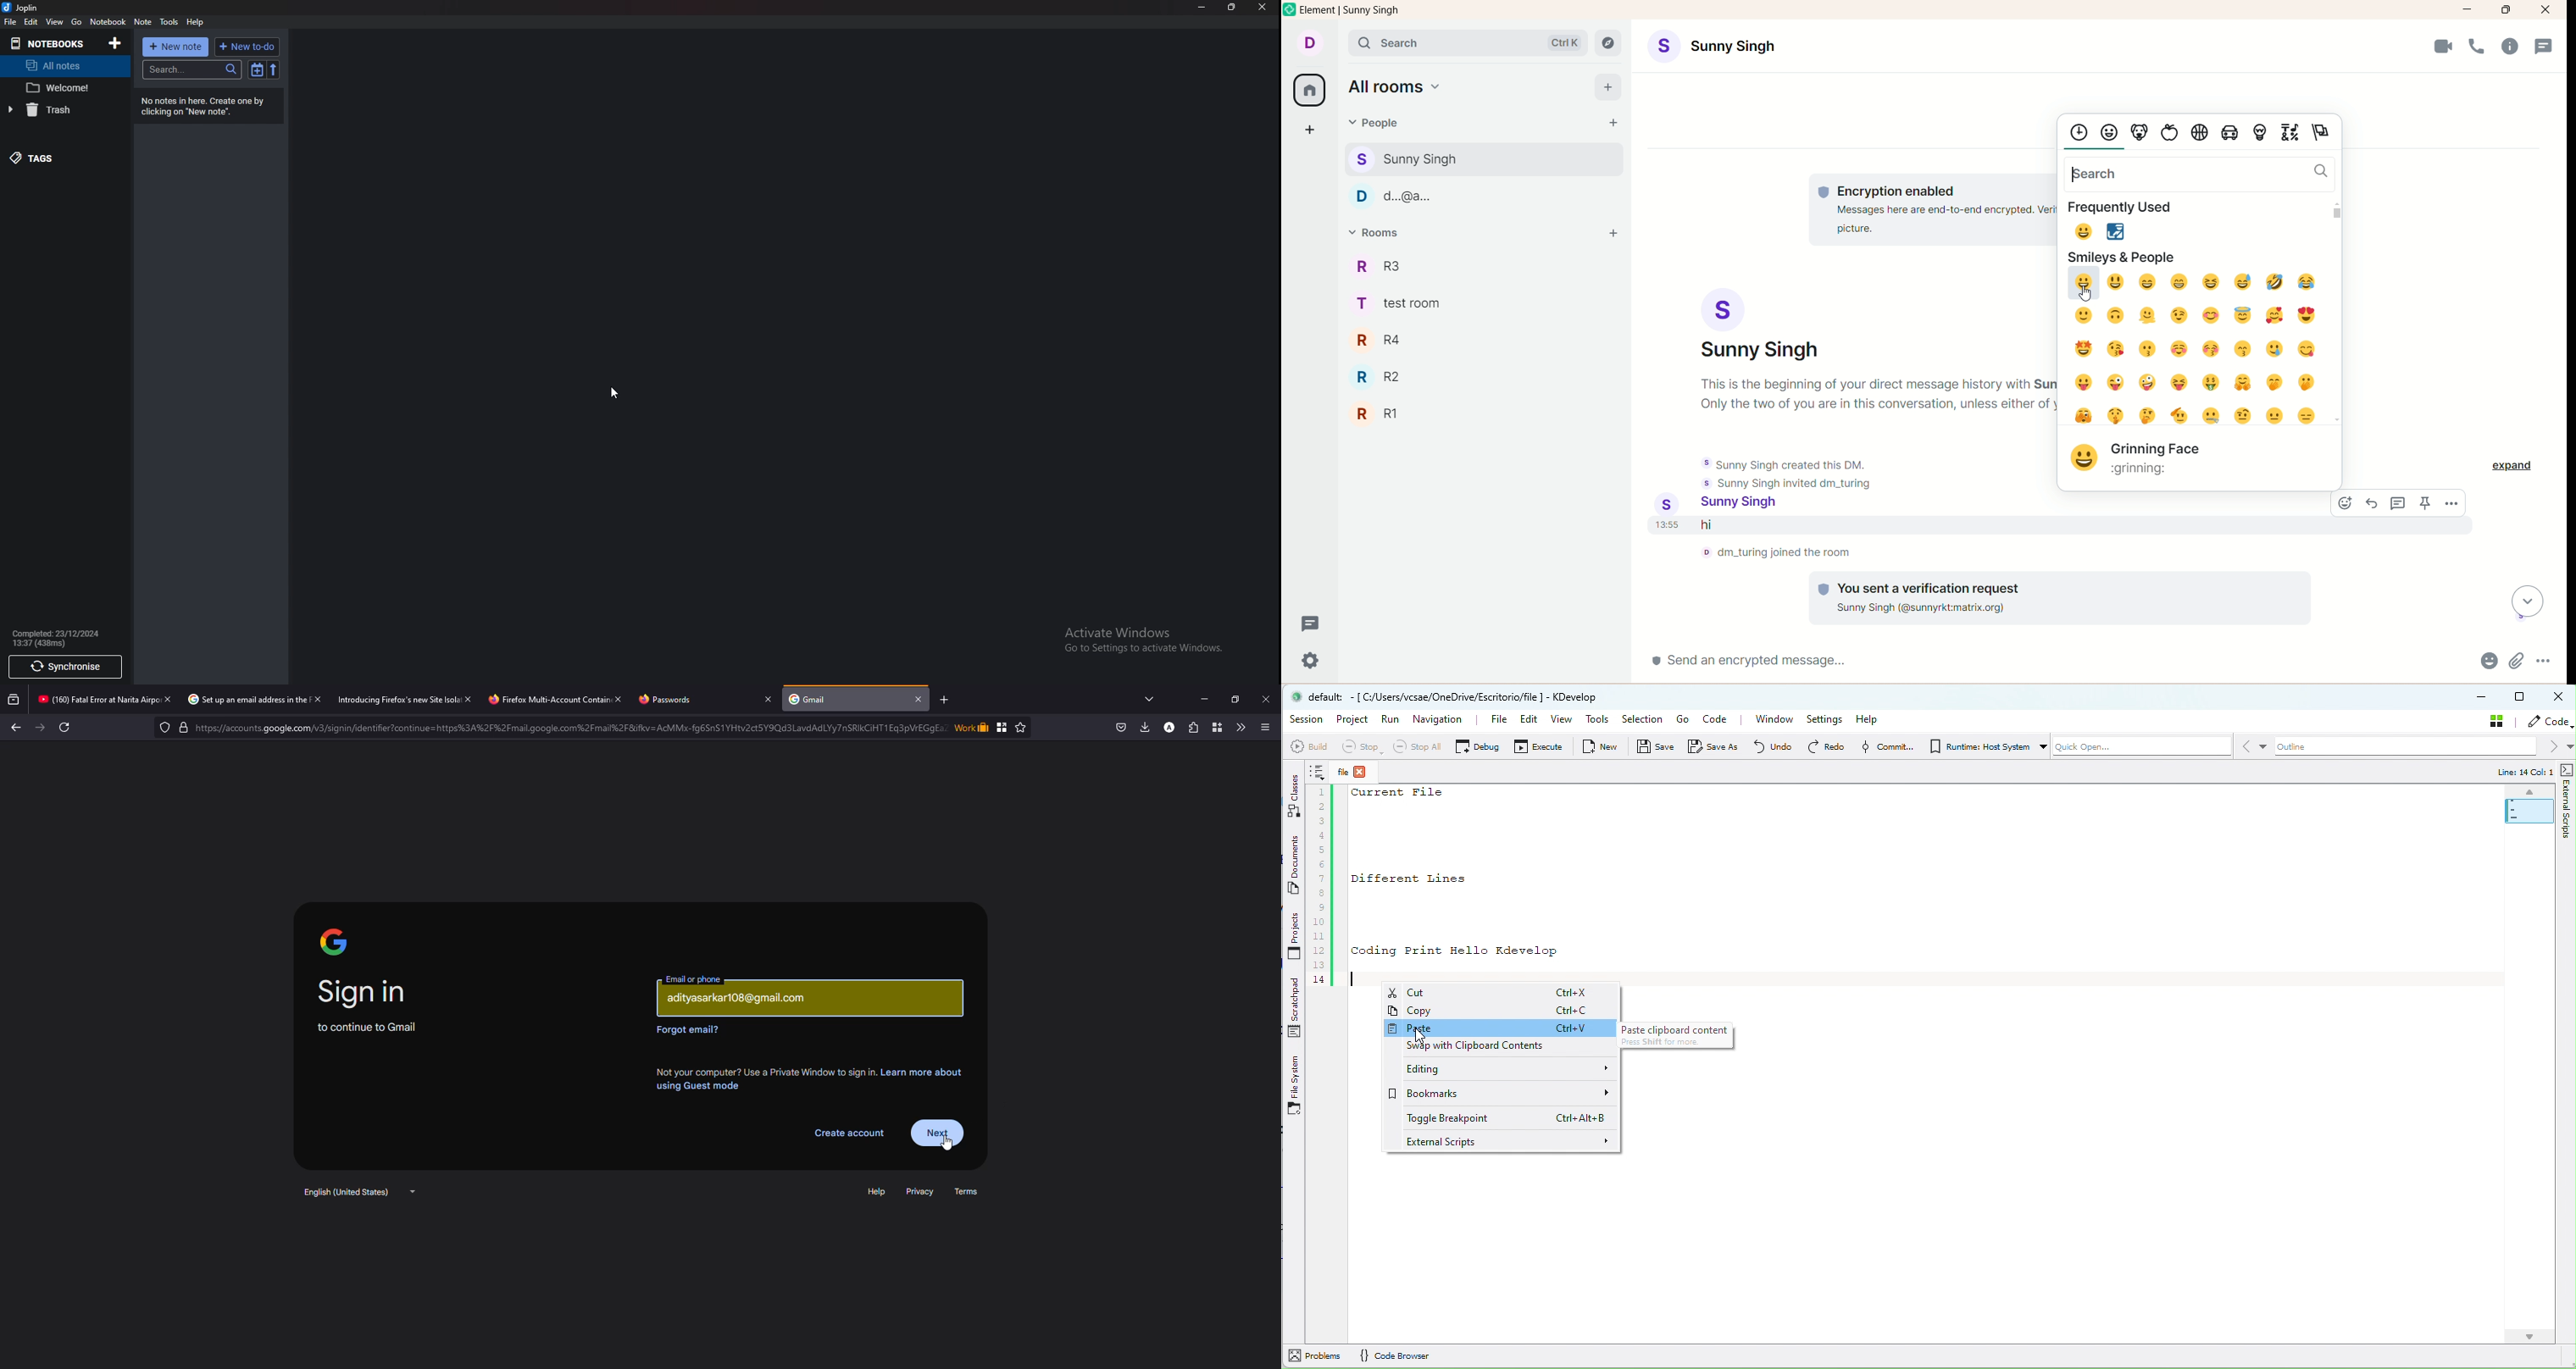 This screenshot has height=1372, width=2576. Describe the element at coordinates (31, 22) in the screenshot. I see `edit` at that location.